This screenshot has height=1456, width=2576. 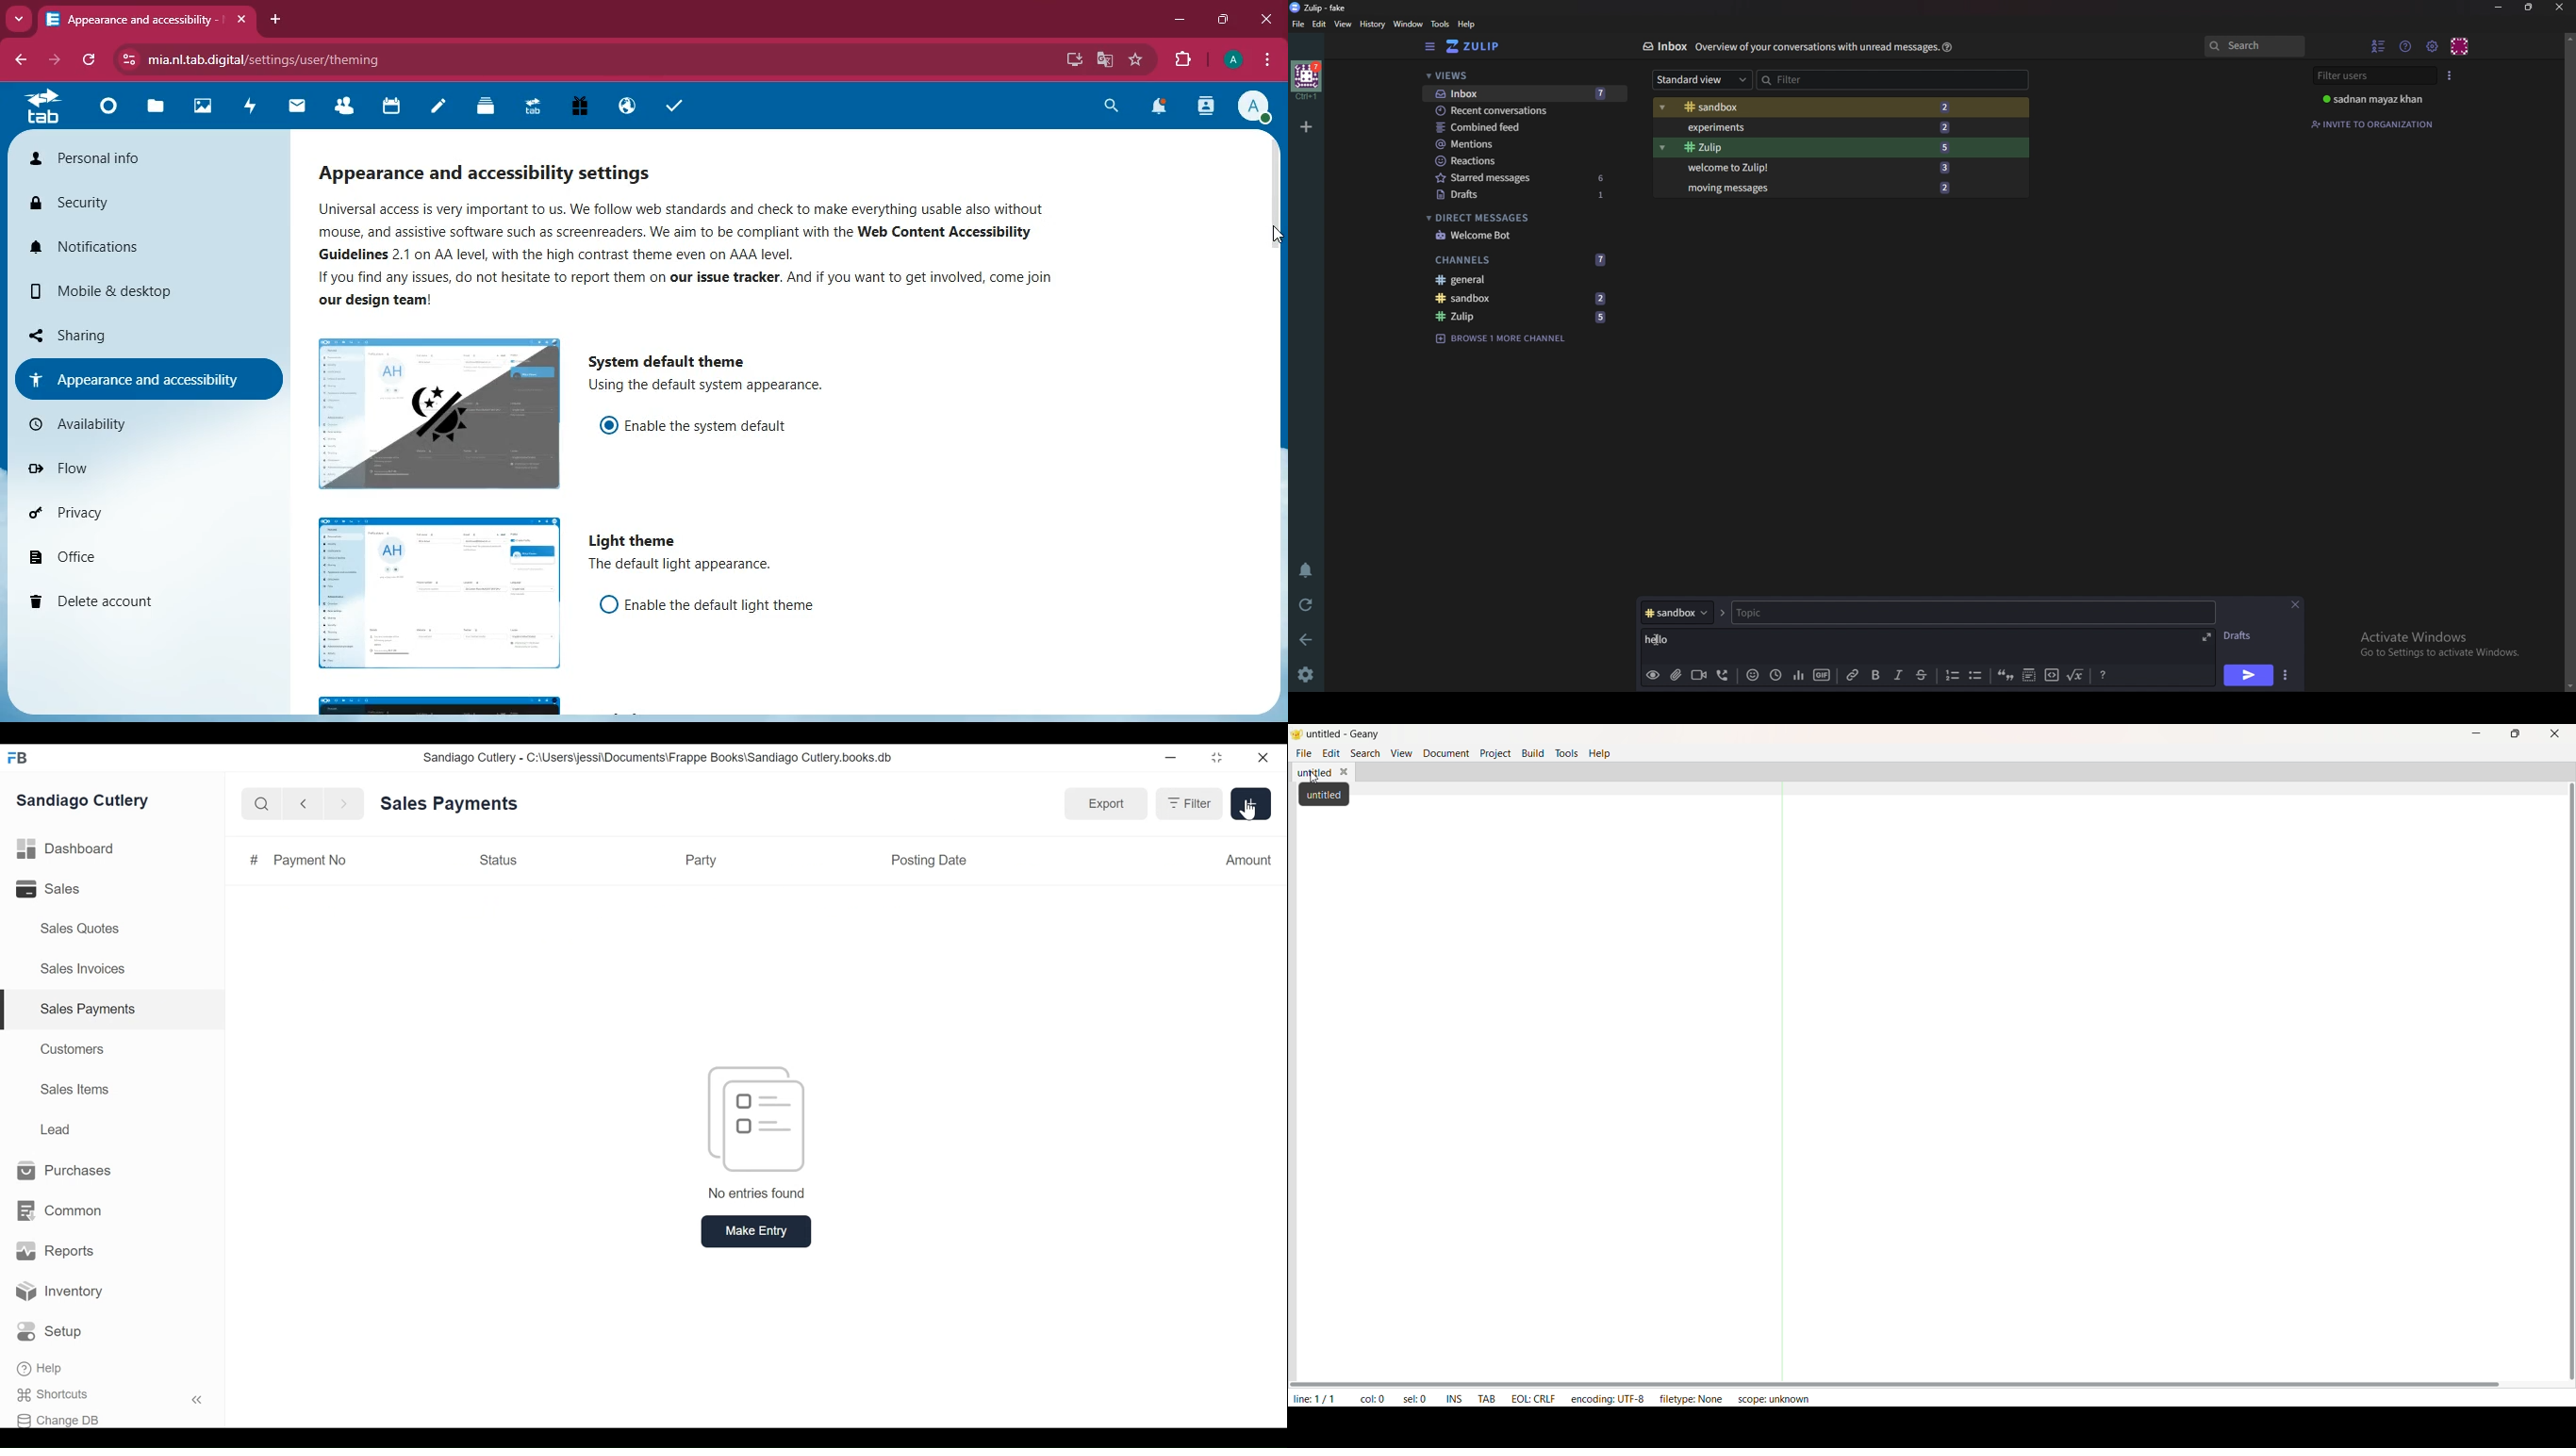 I want to click on Change DB, so click(x=62, y=1419).